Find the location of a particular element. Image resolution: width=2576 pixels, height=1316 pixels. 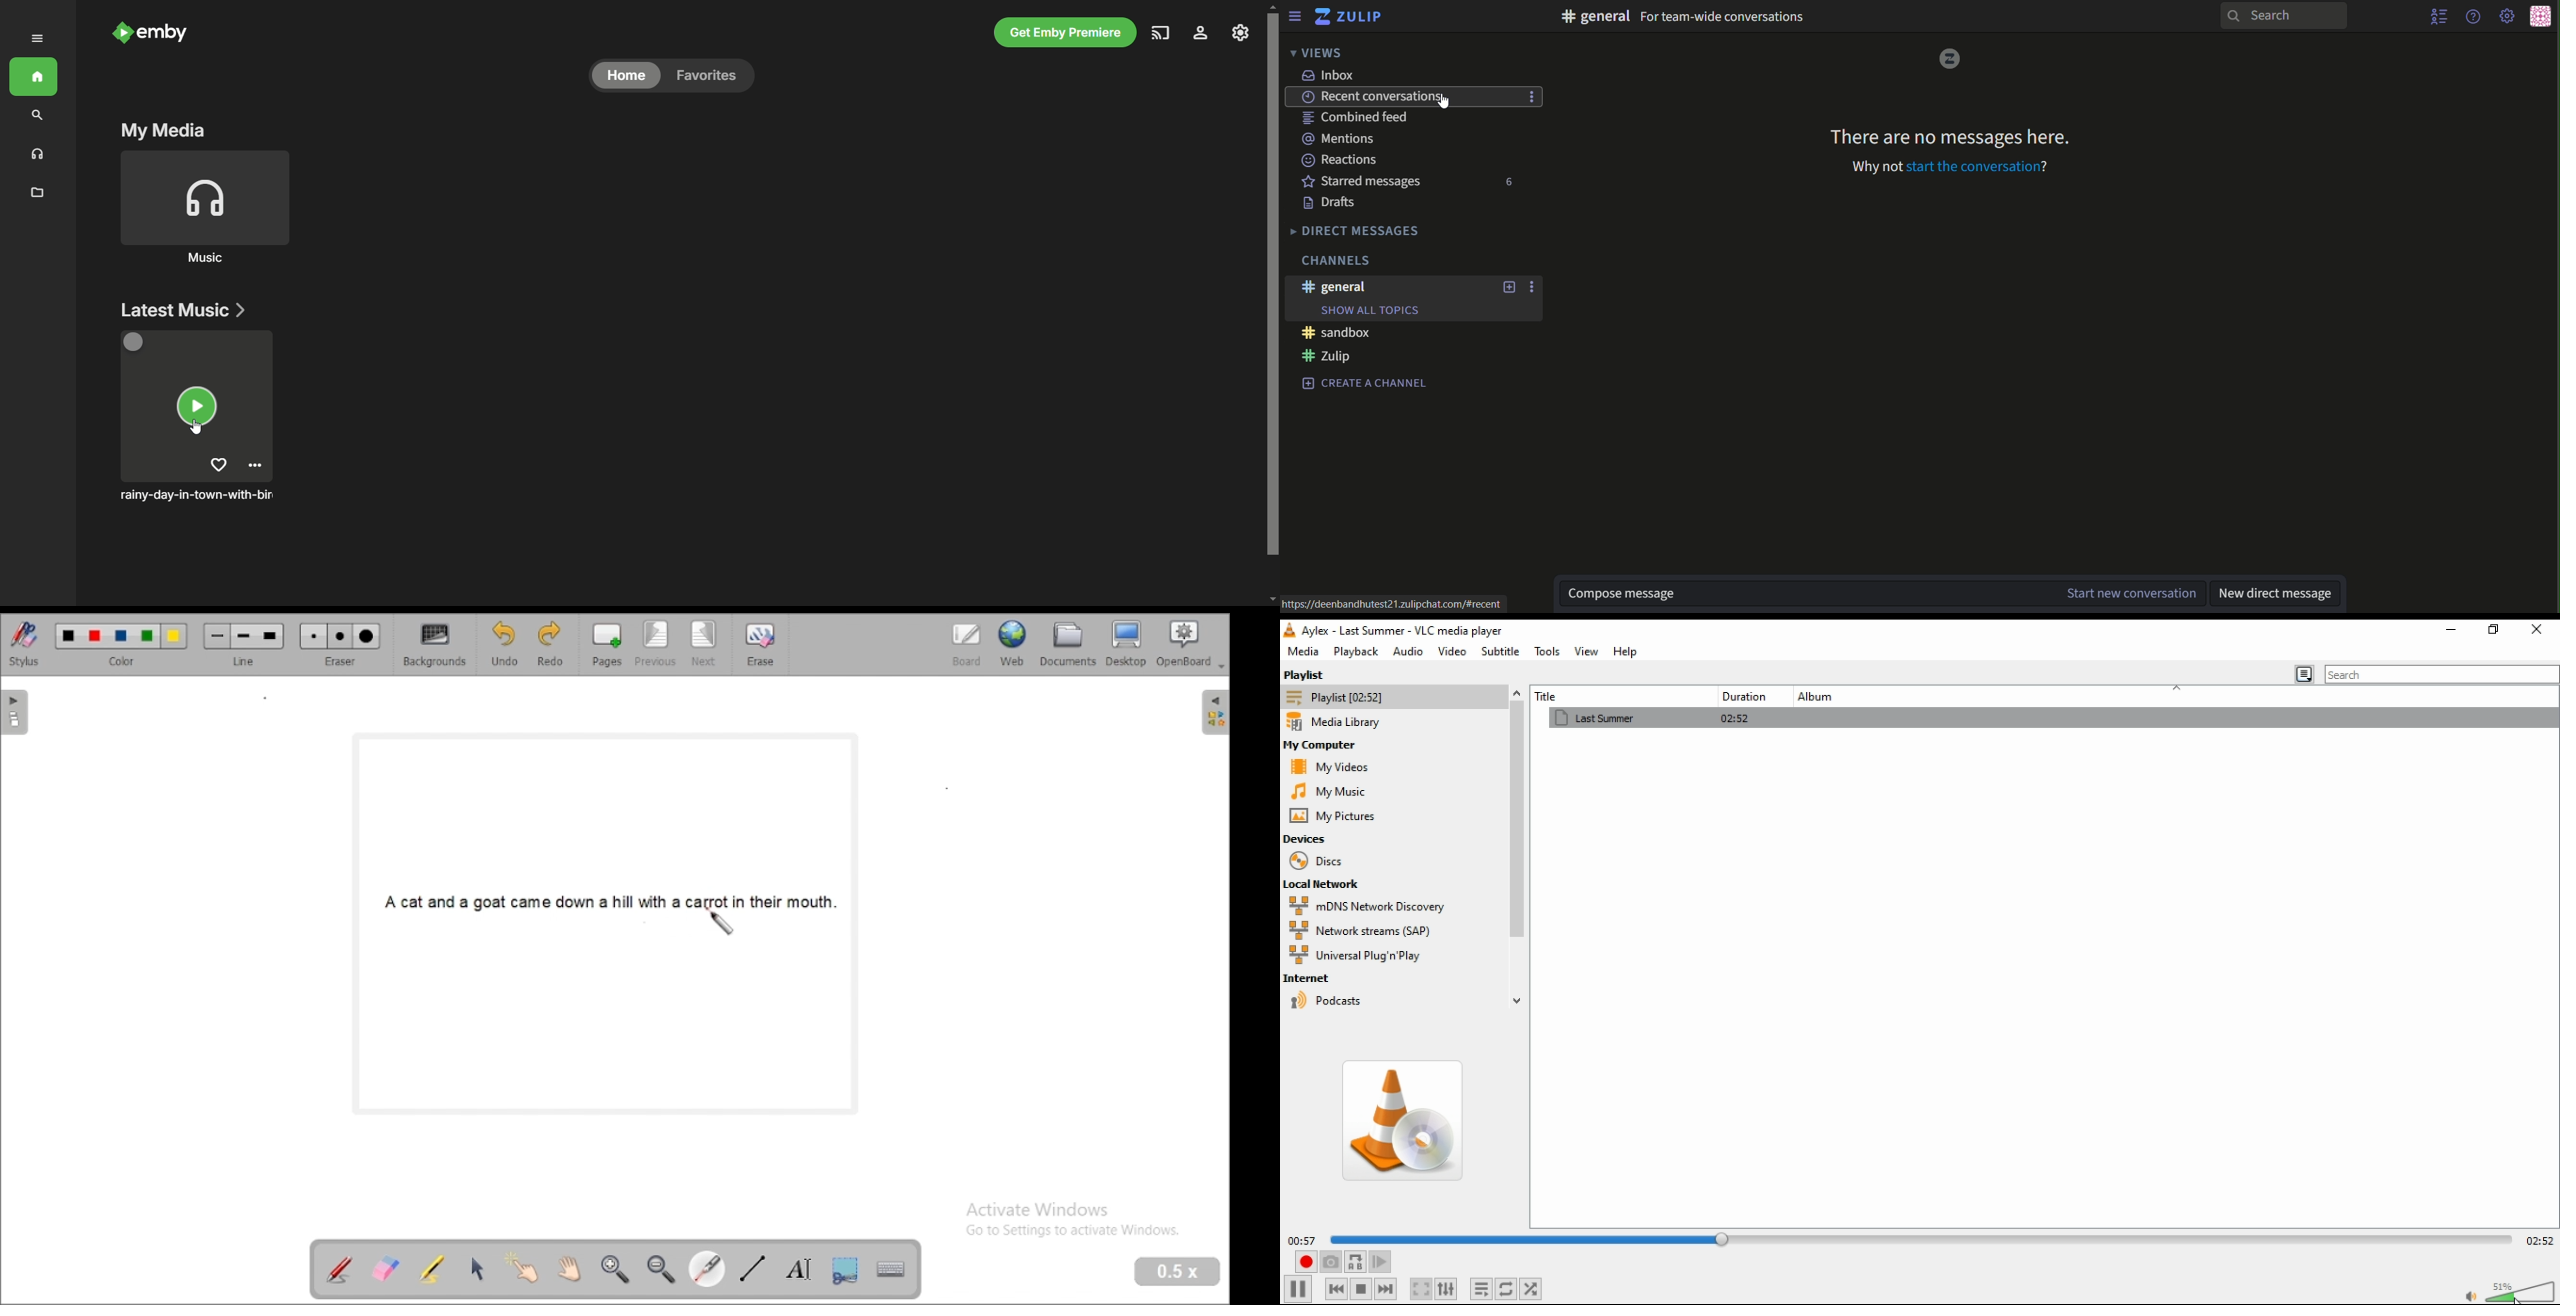

text is located at coordinates (1341, 139).